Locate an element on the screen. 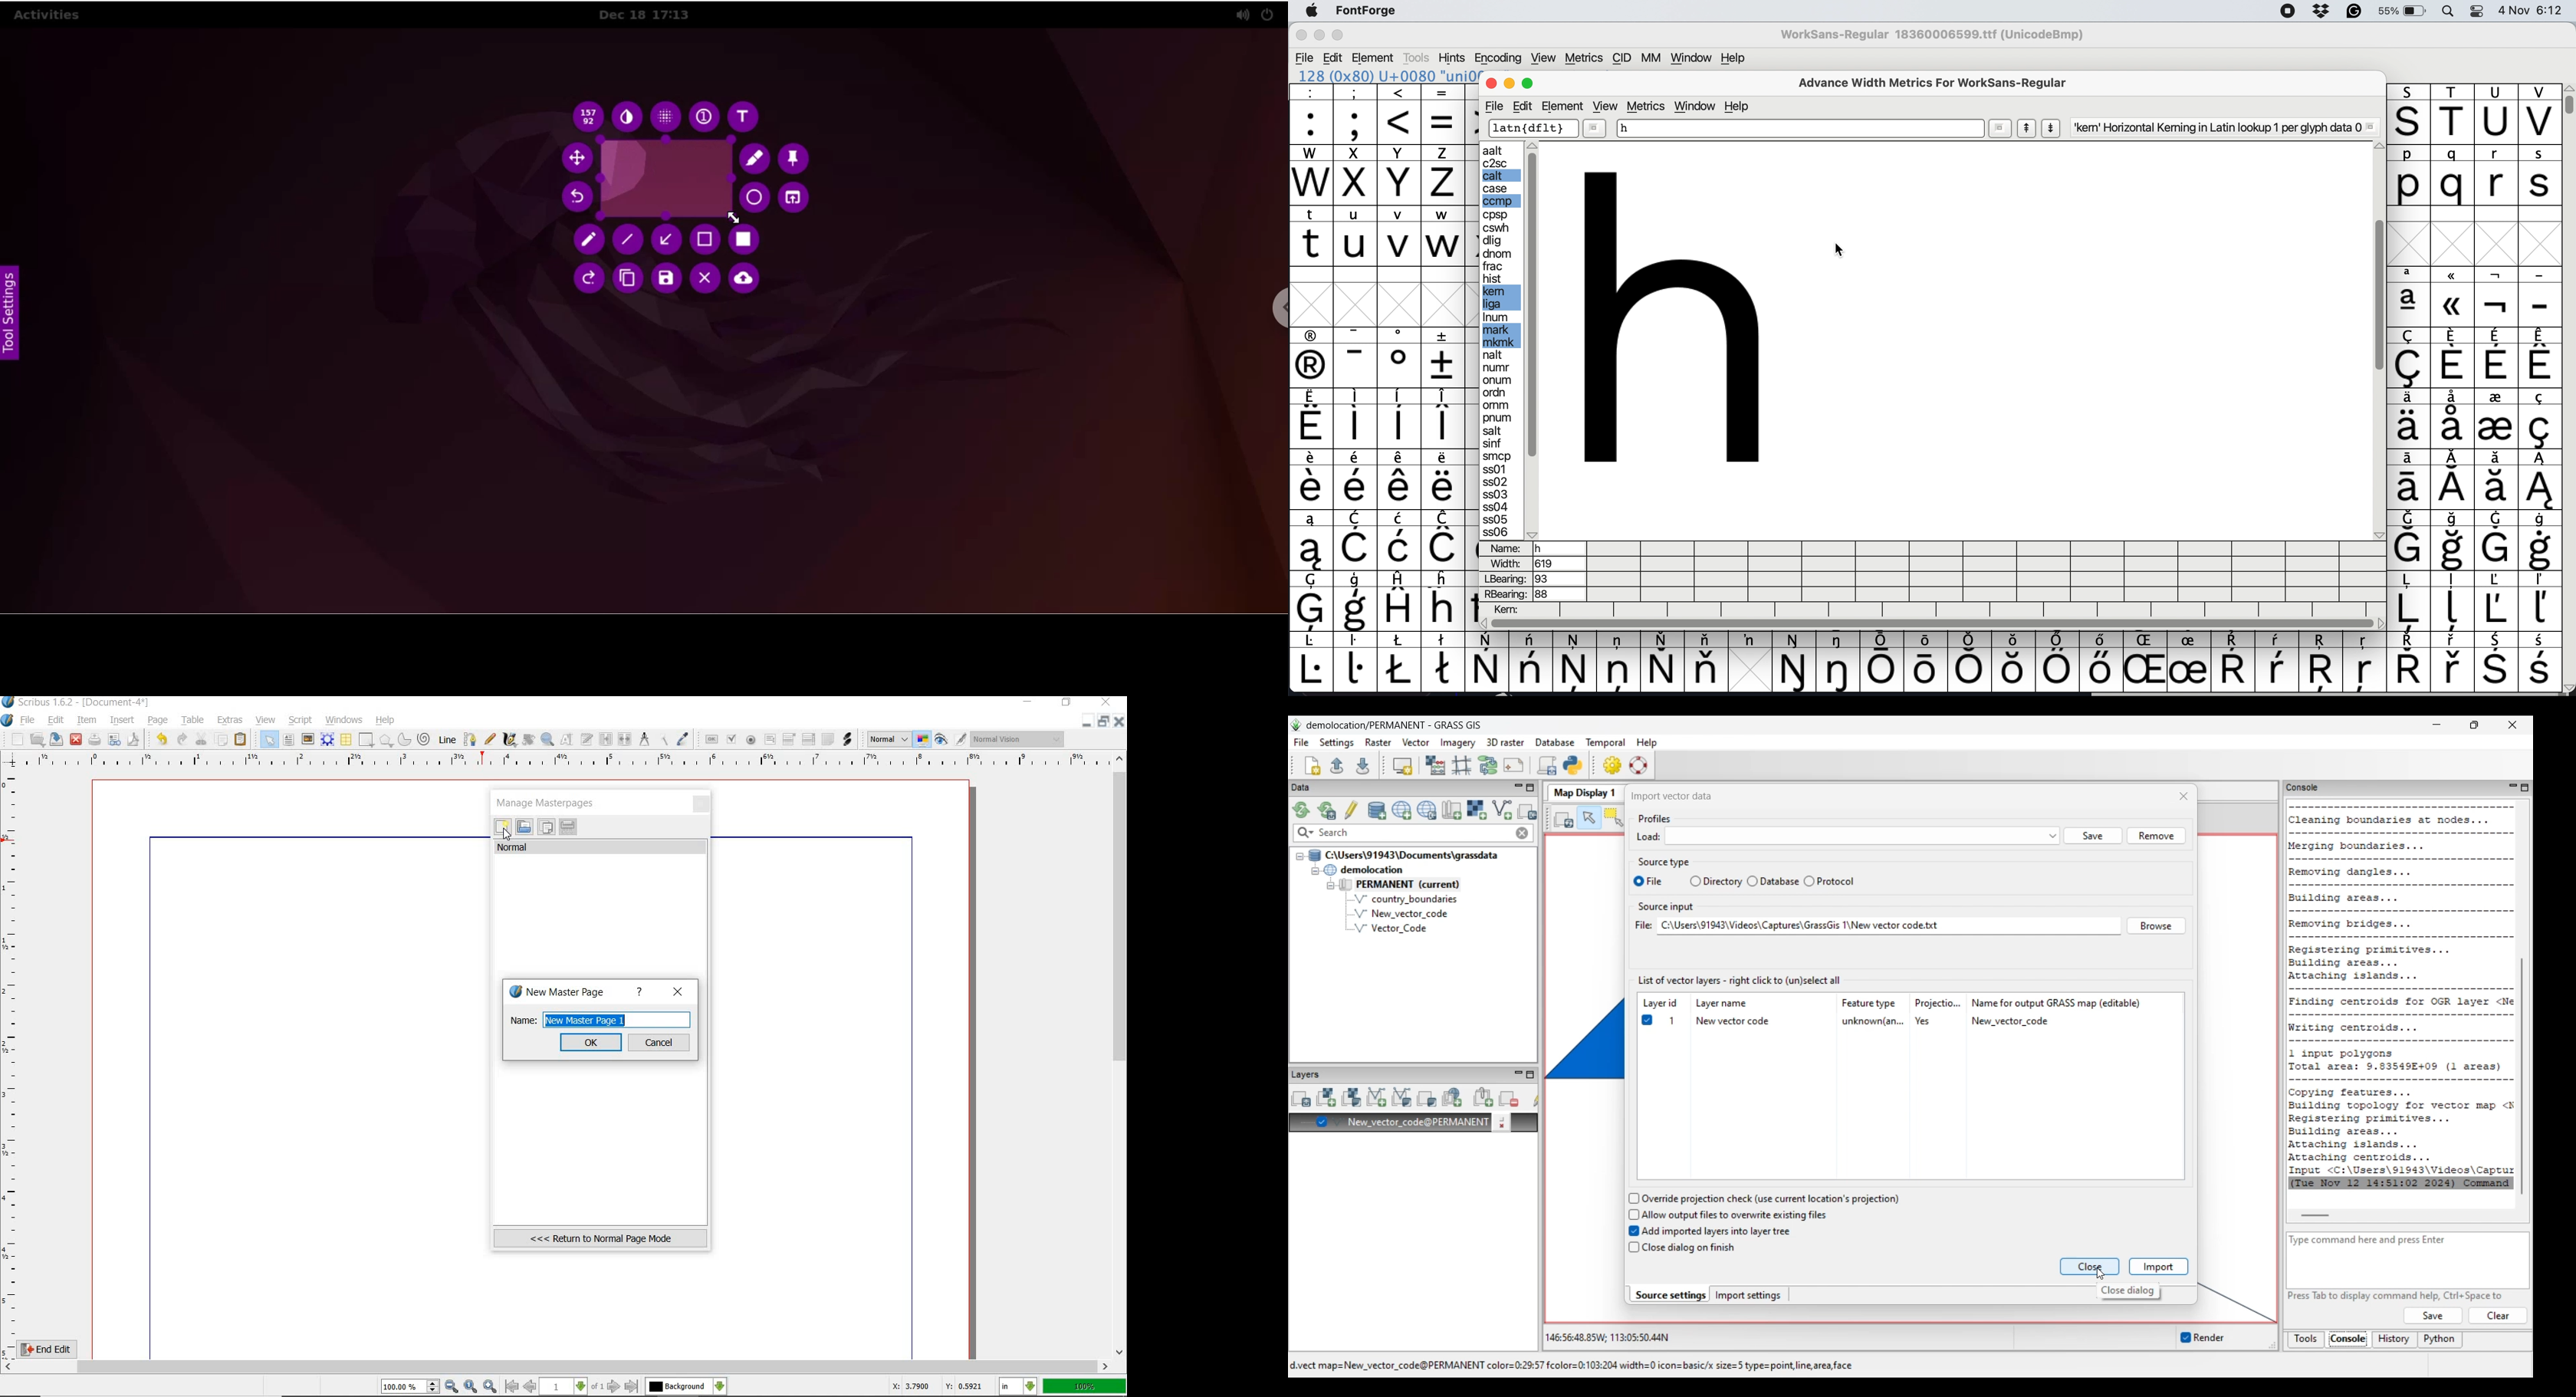 This screenshot has width=2576, height=1400. cursor is located at coordinates (737, 218).